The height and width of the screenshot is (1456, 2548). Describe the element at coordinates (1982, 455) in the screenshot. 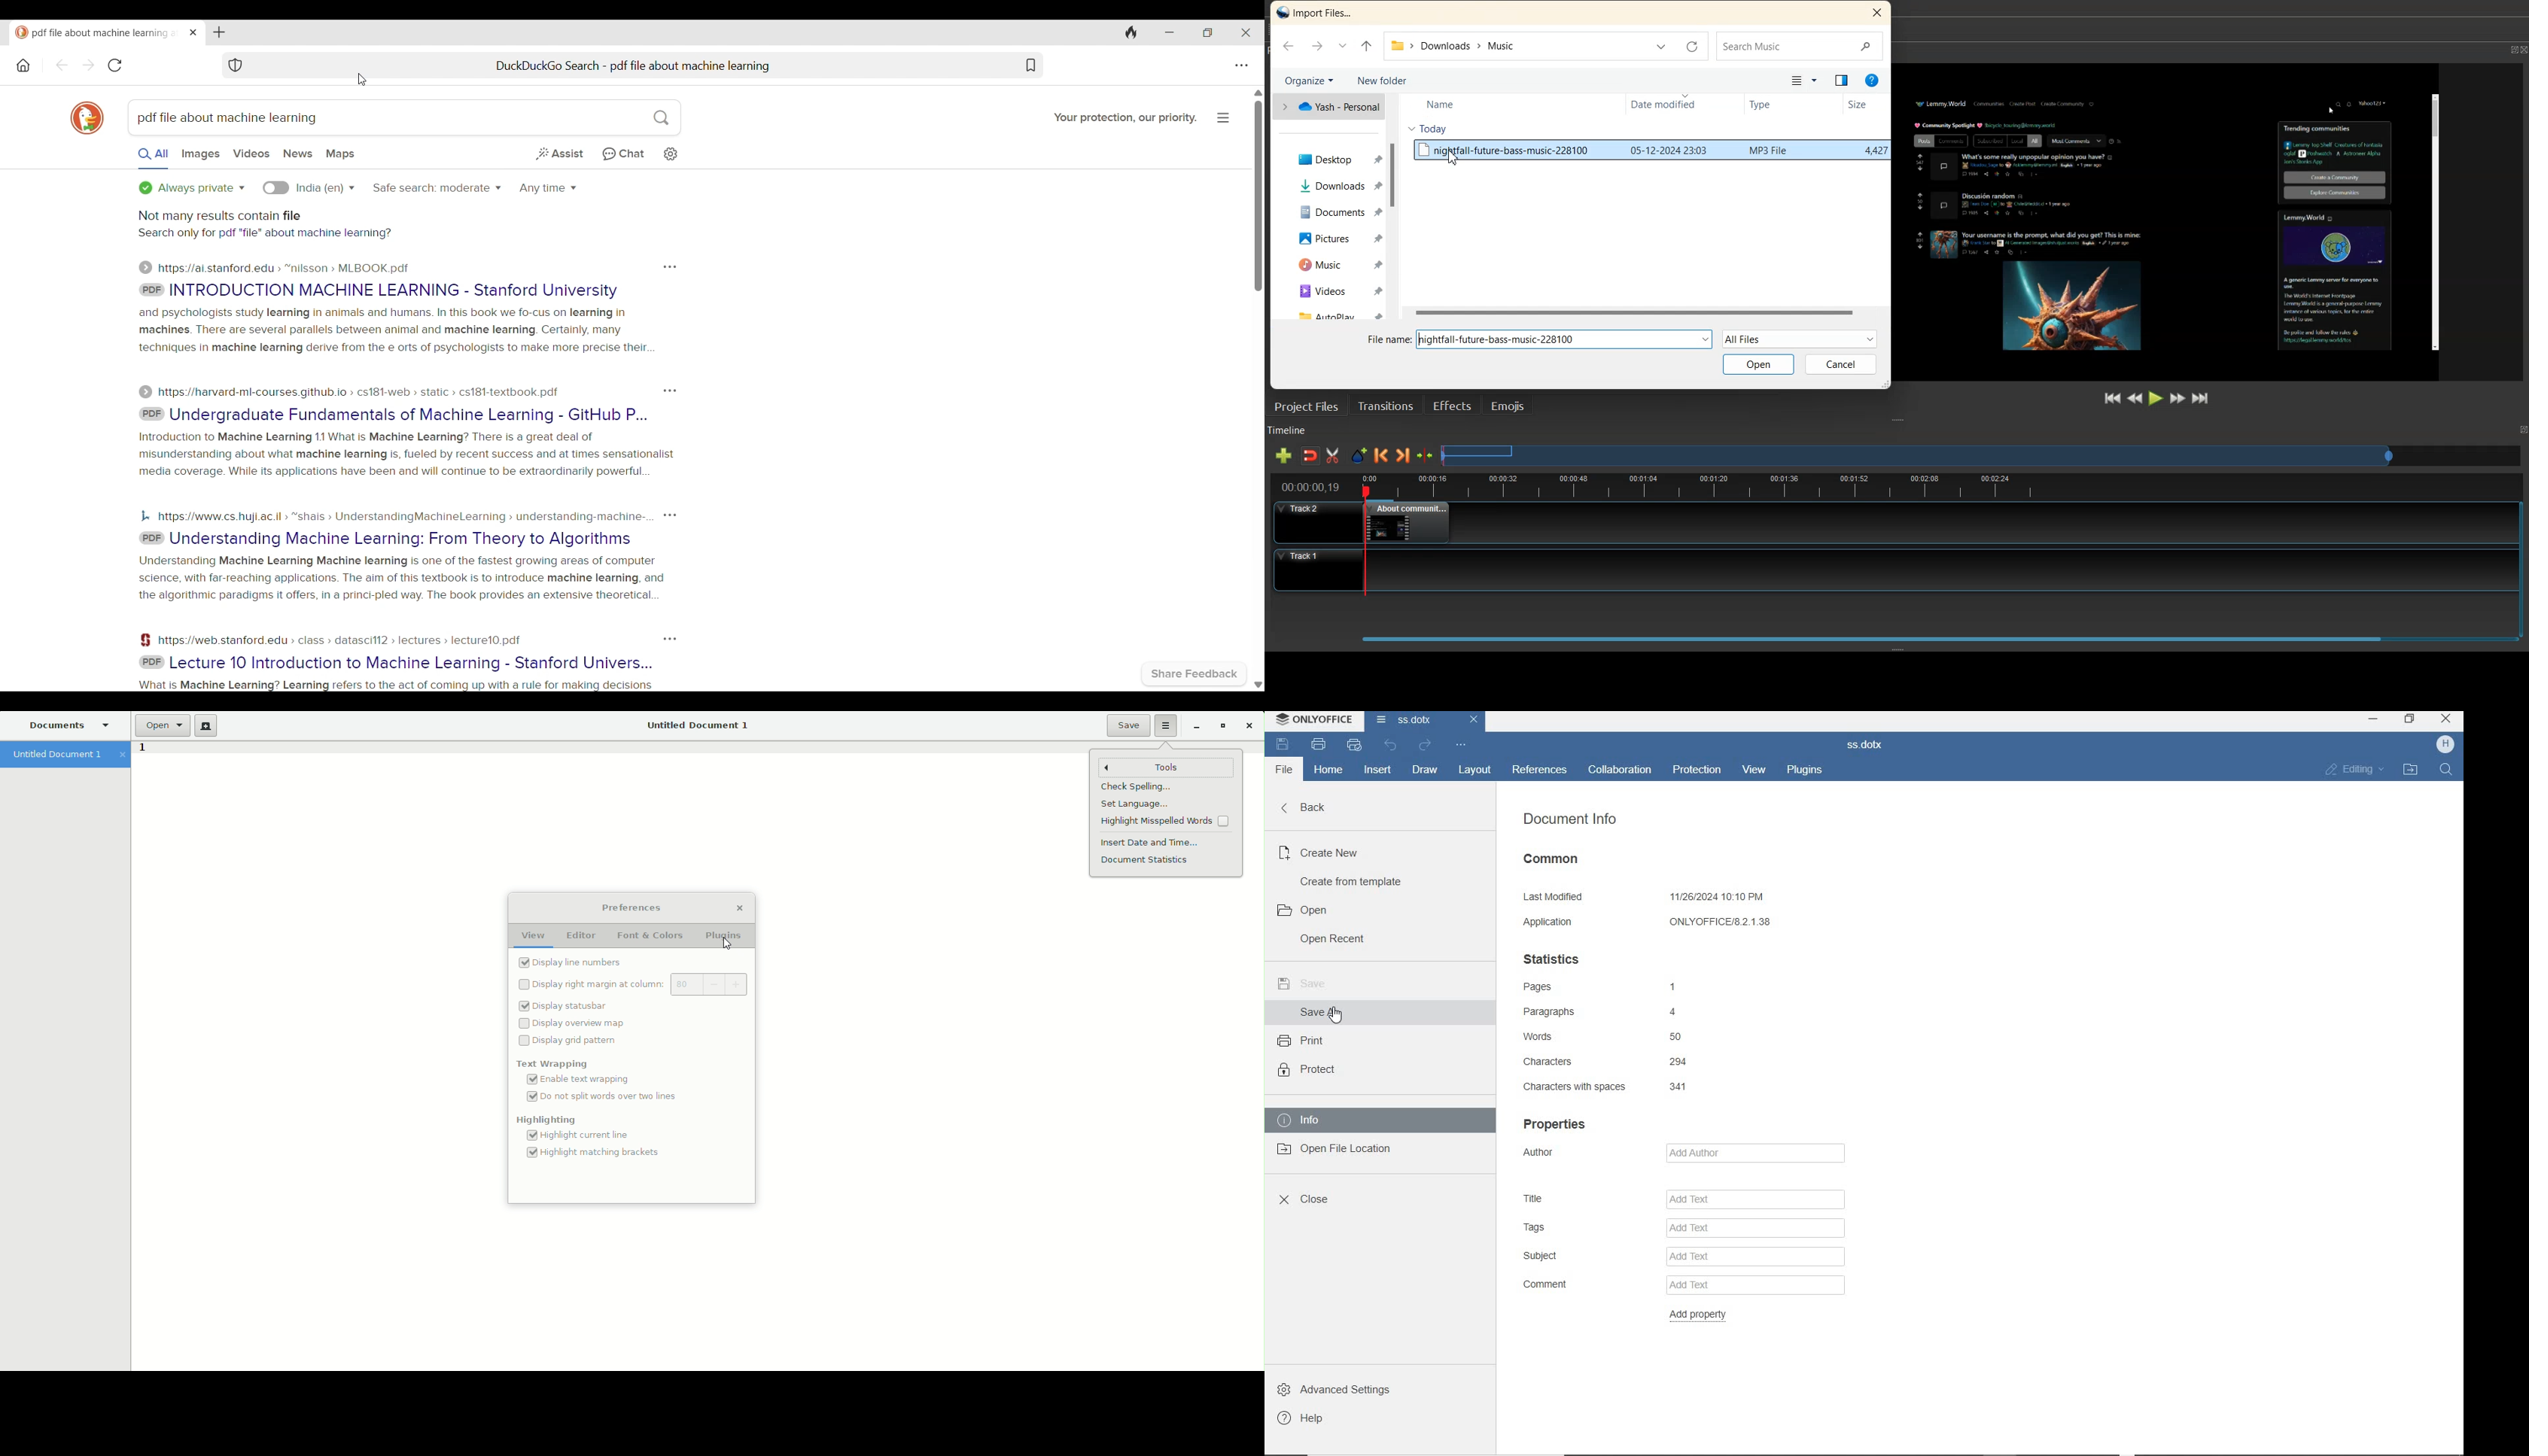

I see `Slider` at that location.